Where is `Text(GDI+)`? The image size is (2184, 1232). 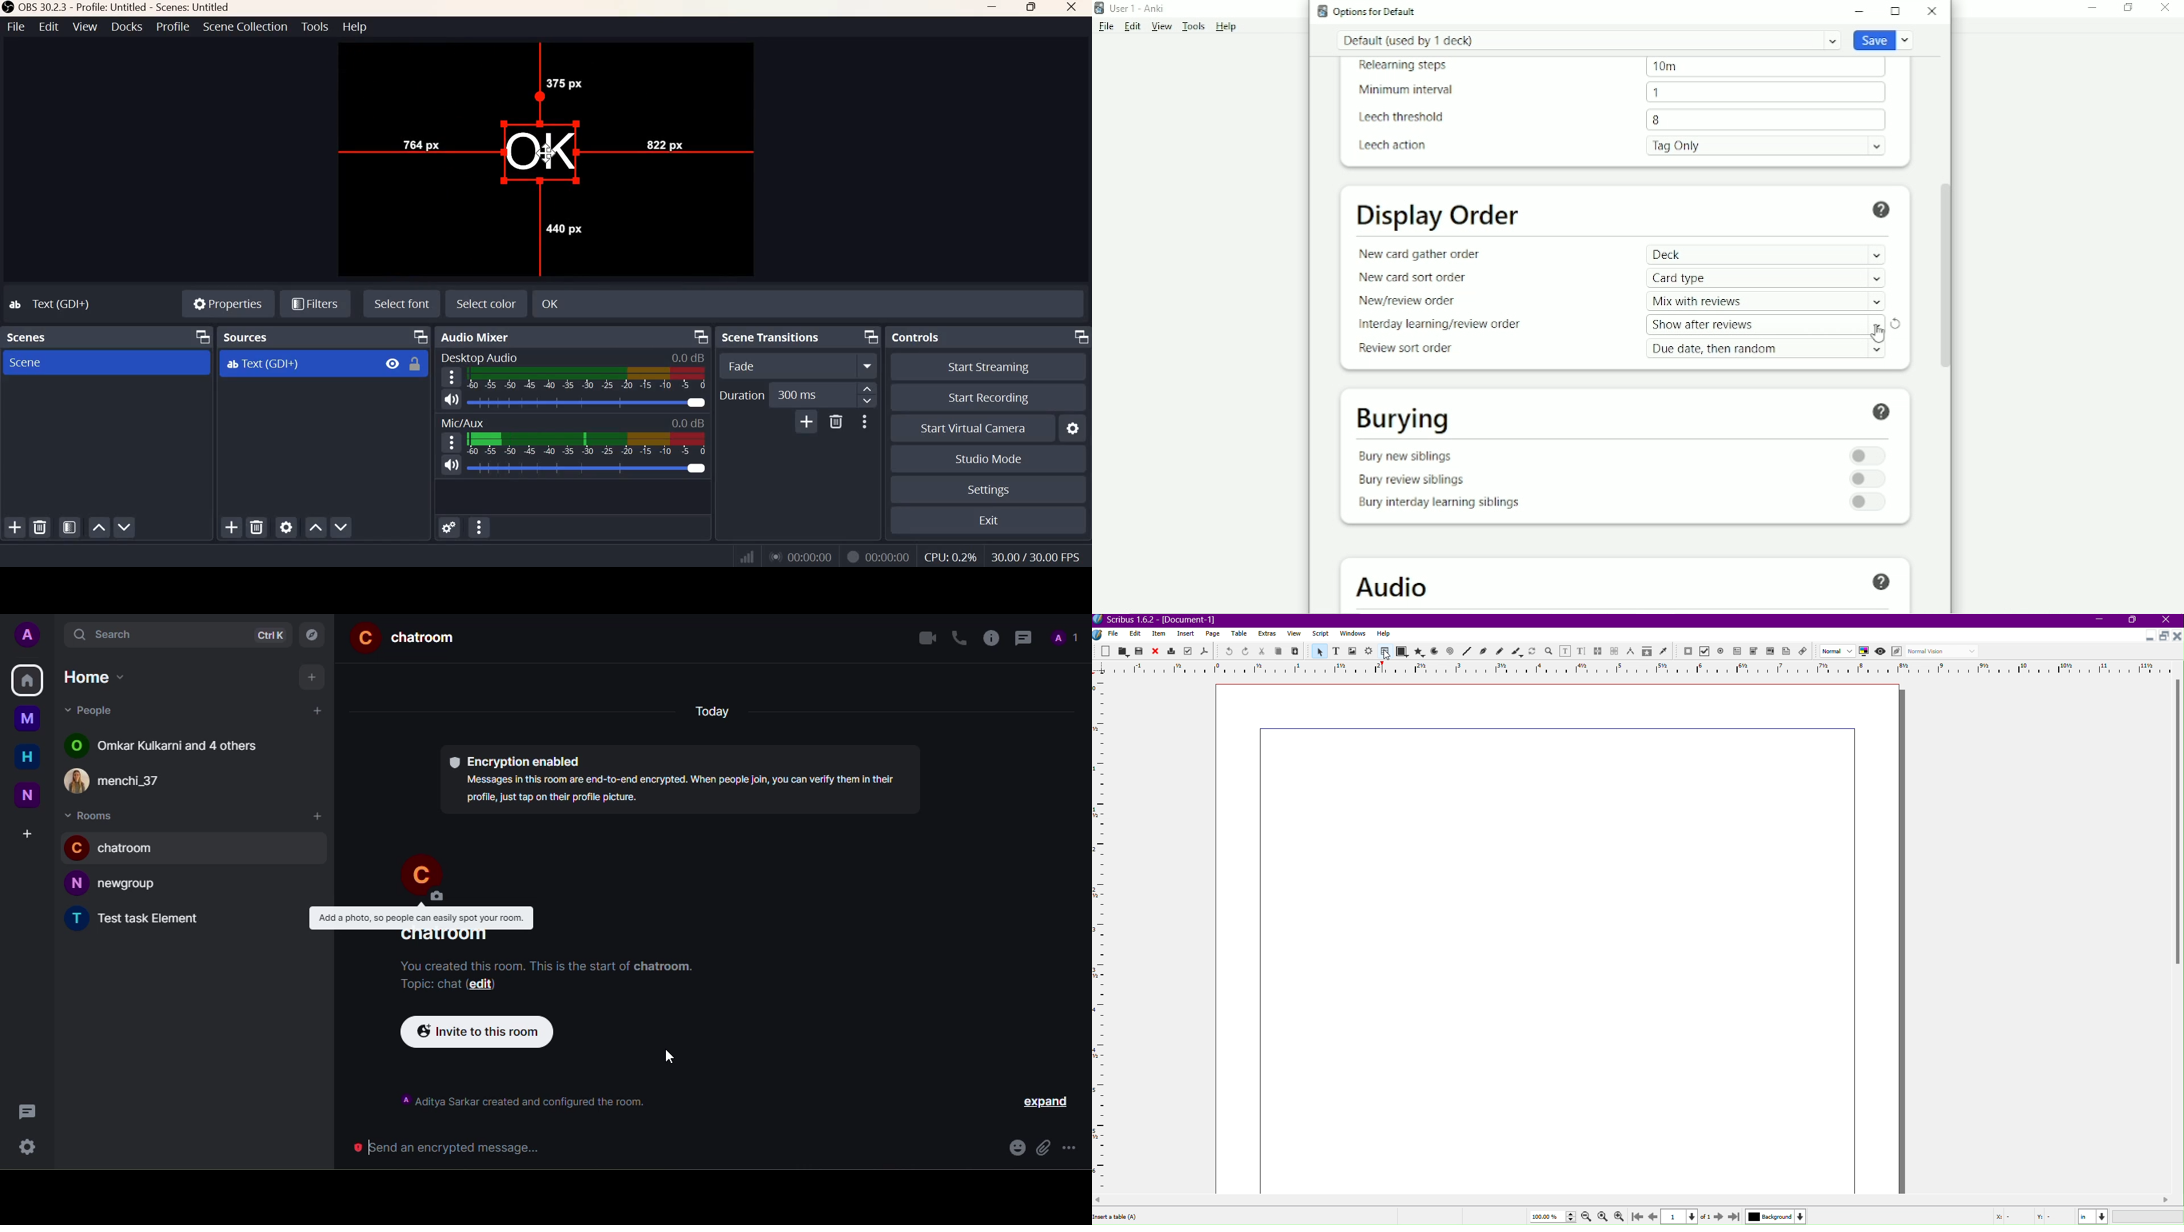 Text(GDI+) is located at coordinates (52, 304).